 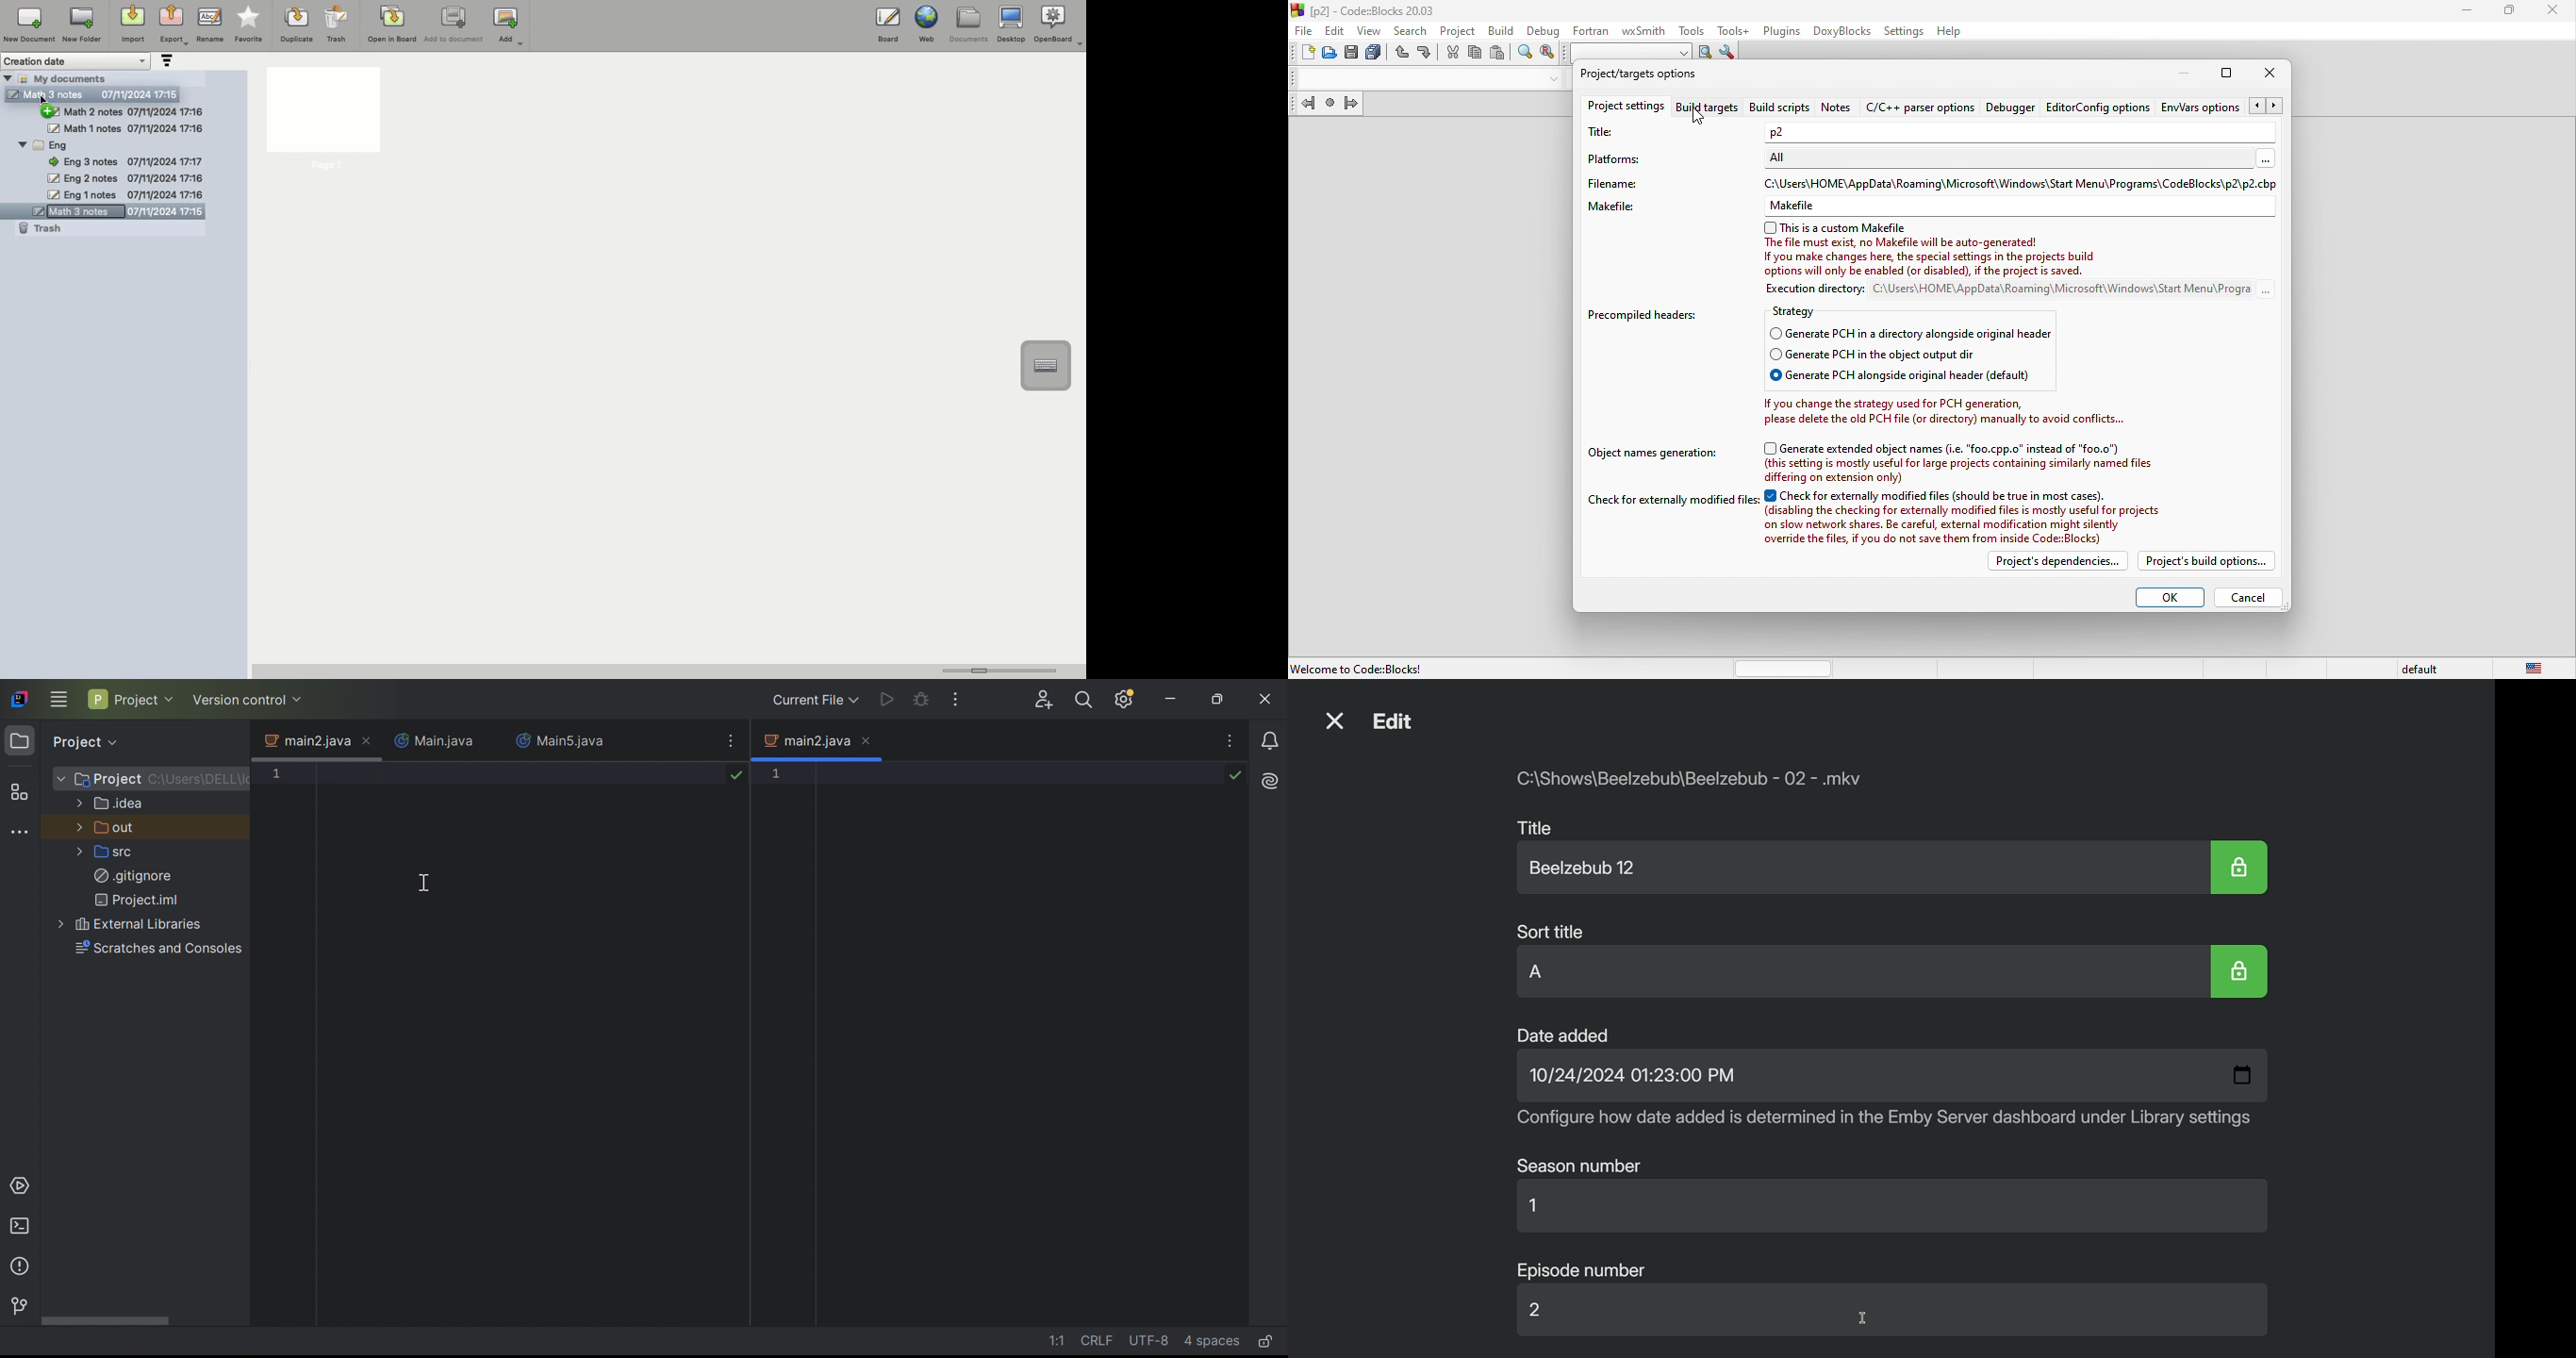 I want to click on generate extended object names, so click(x=1951, y=447).